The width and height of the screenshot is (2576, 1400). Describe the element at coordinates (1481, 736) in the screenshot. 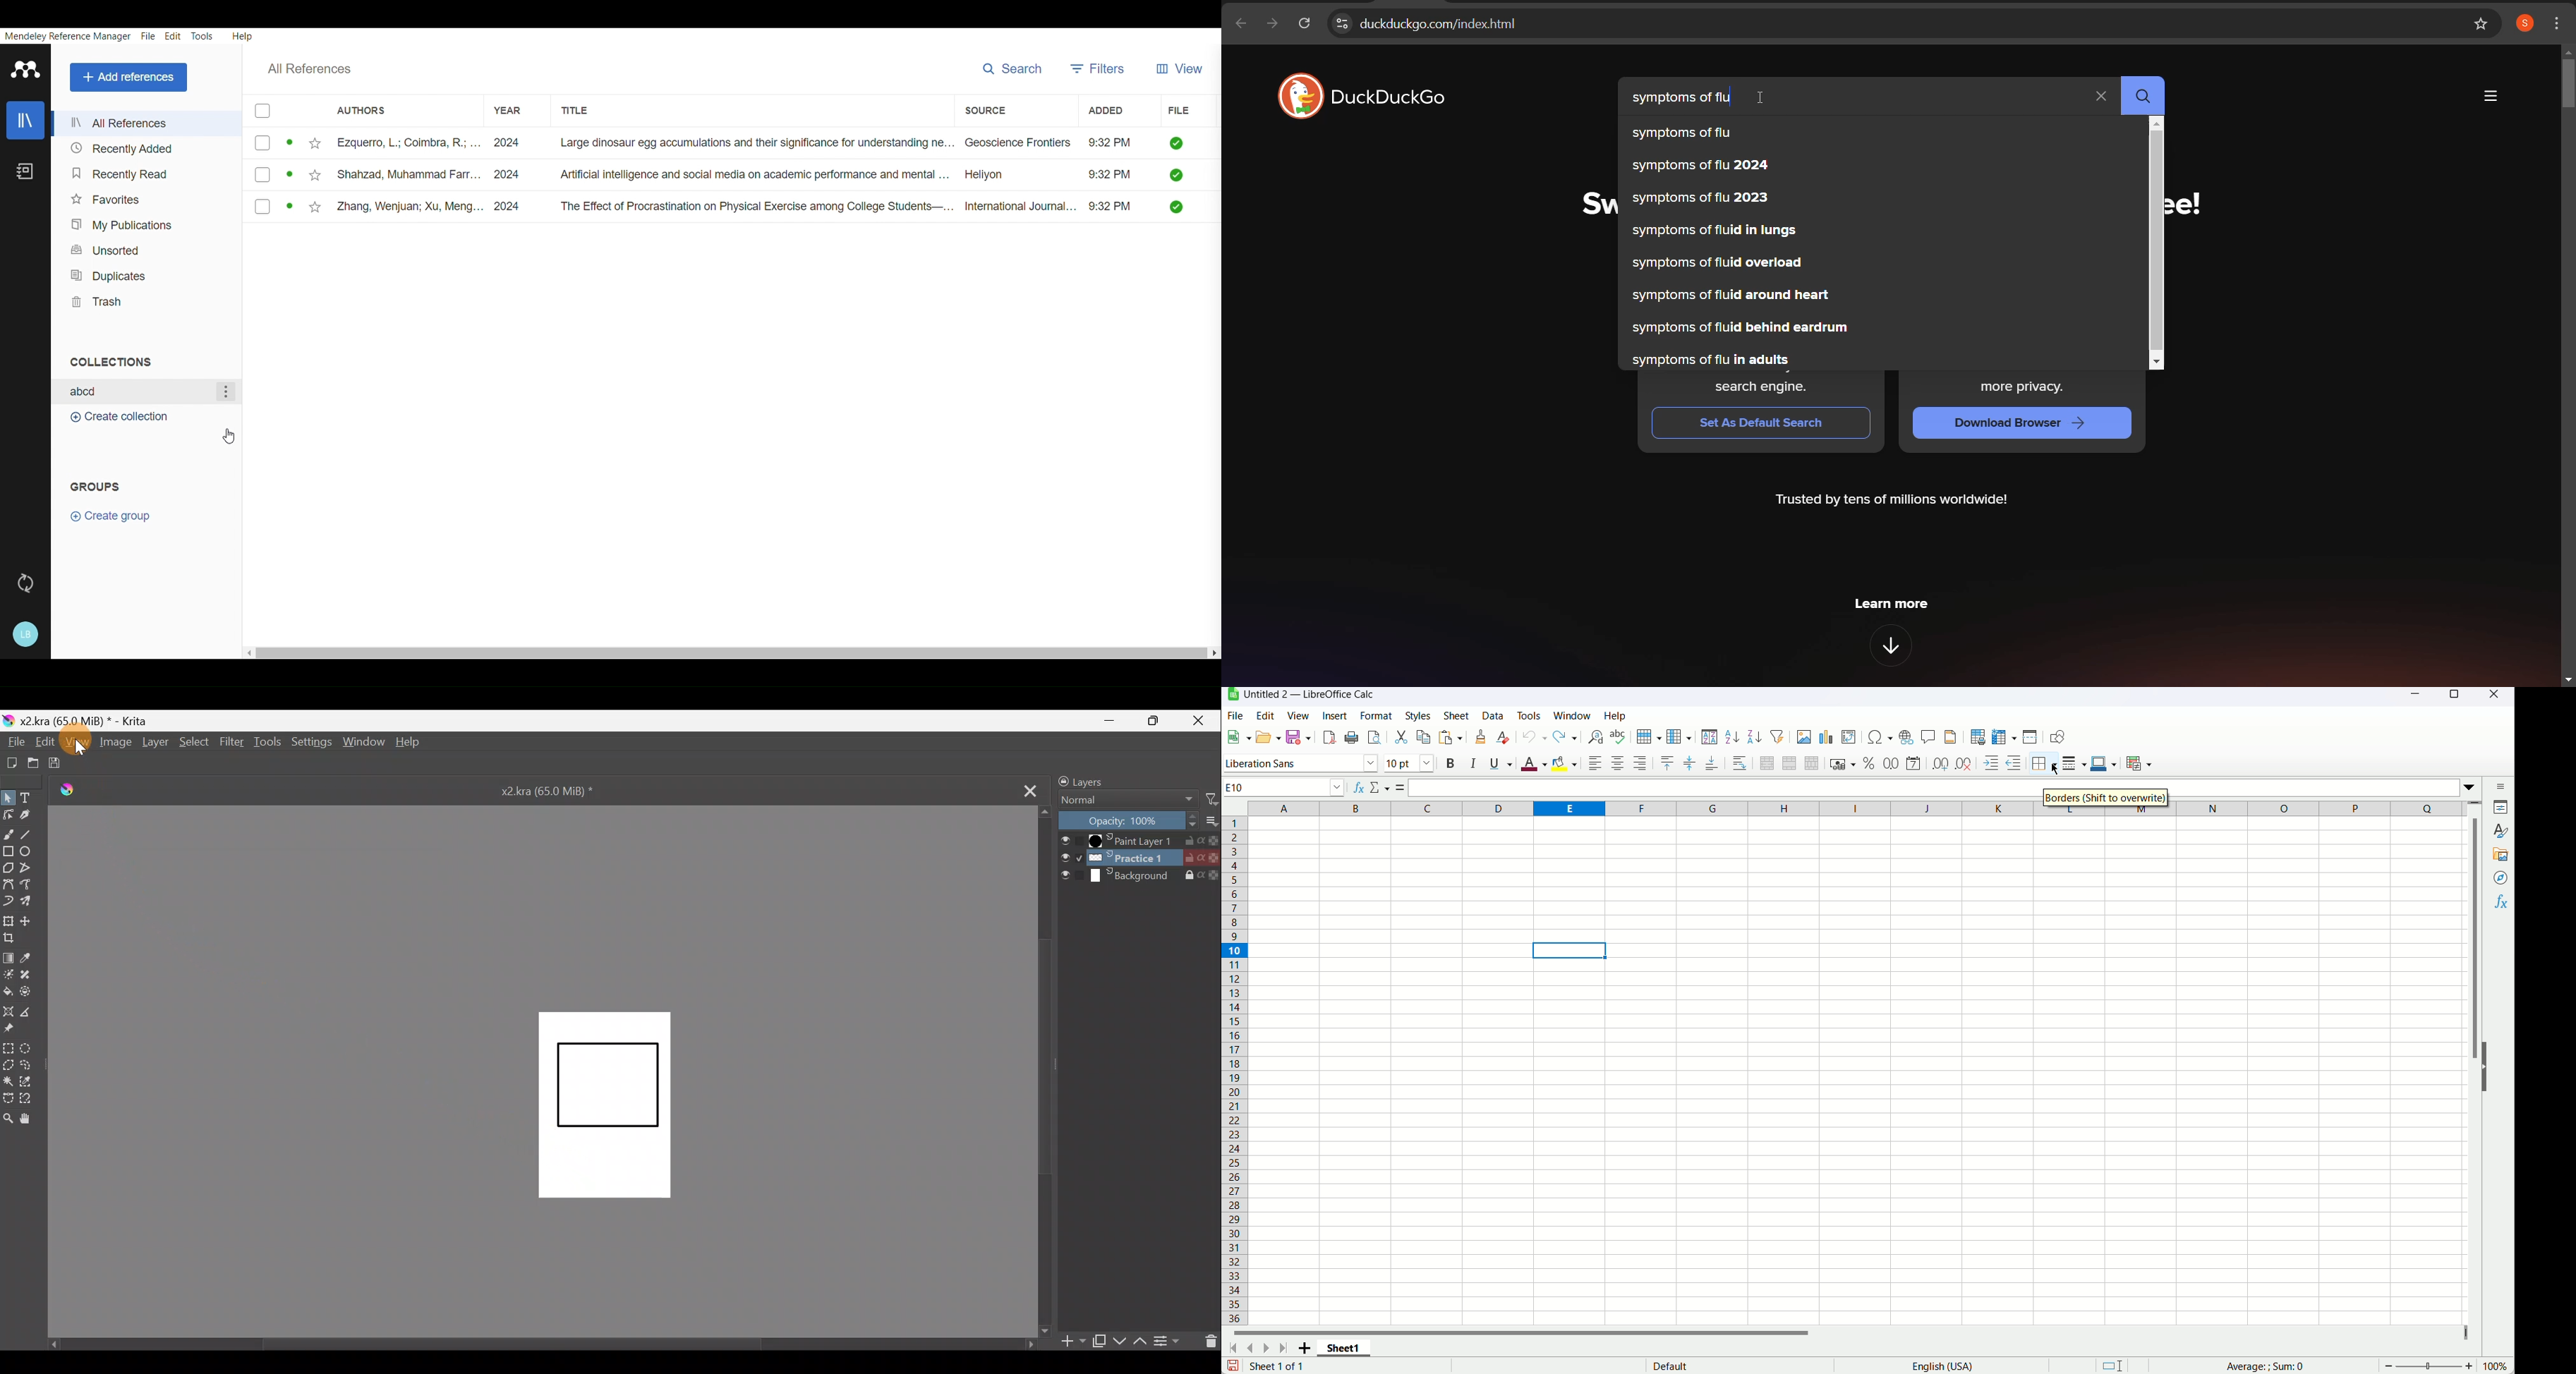

I see `Clone formatting` at that location.